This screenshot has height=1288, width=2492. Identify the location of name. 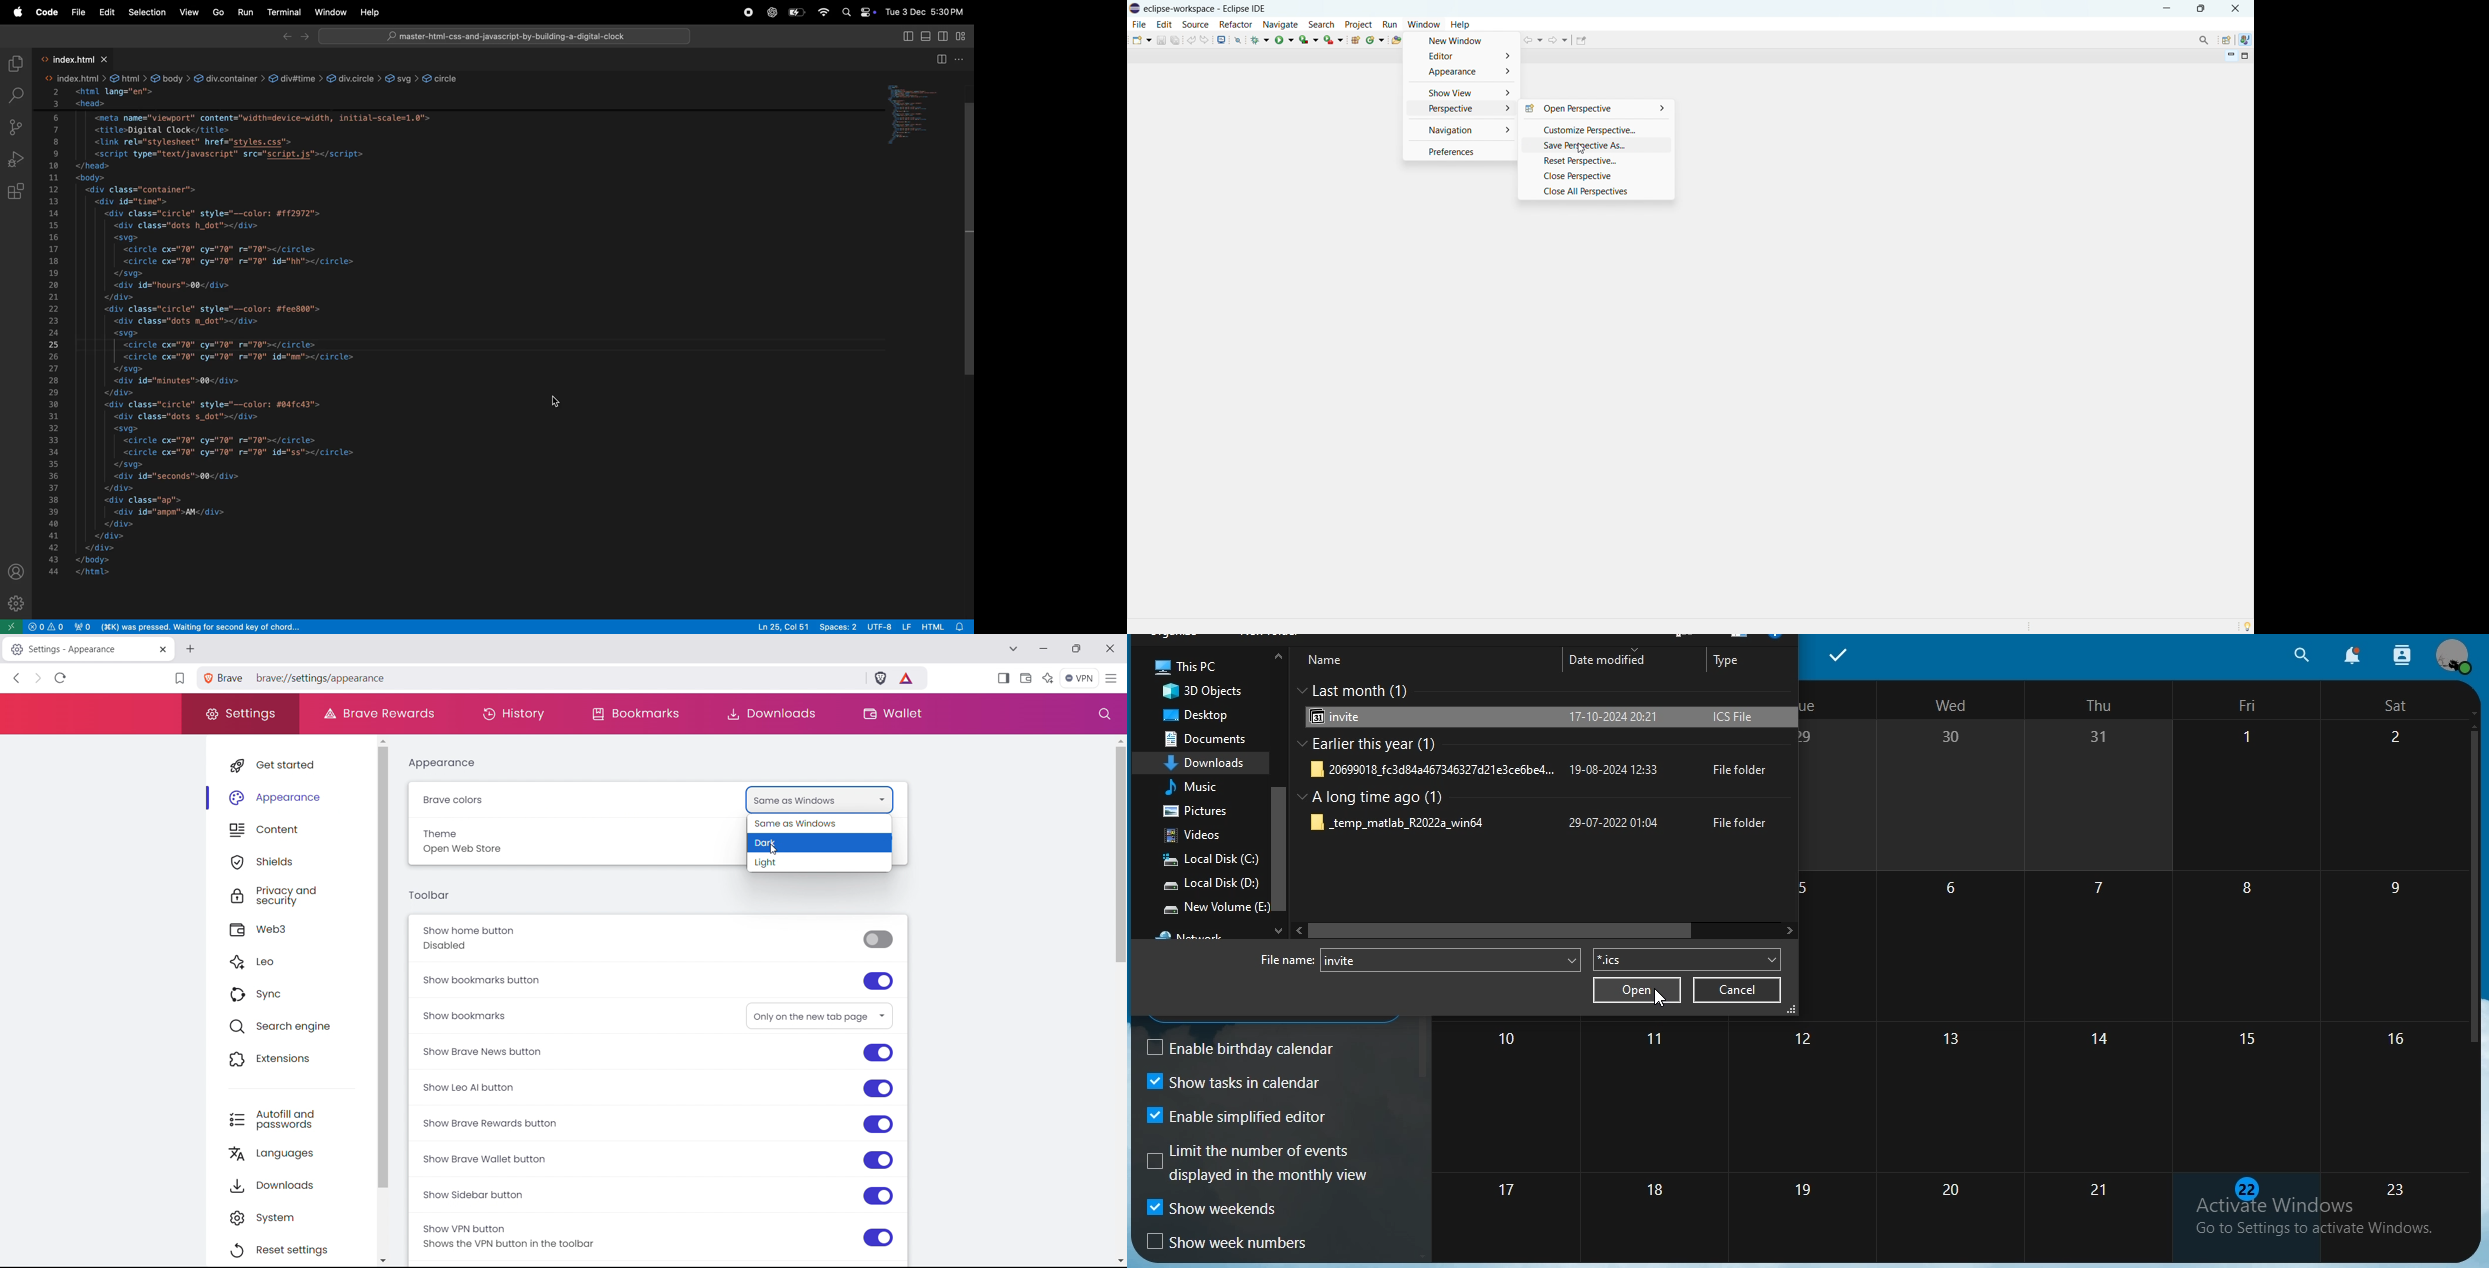
(1334, 660).